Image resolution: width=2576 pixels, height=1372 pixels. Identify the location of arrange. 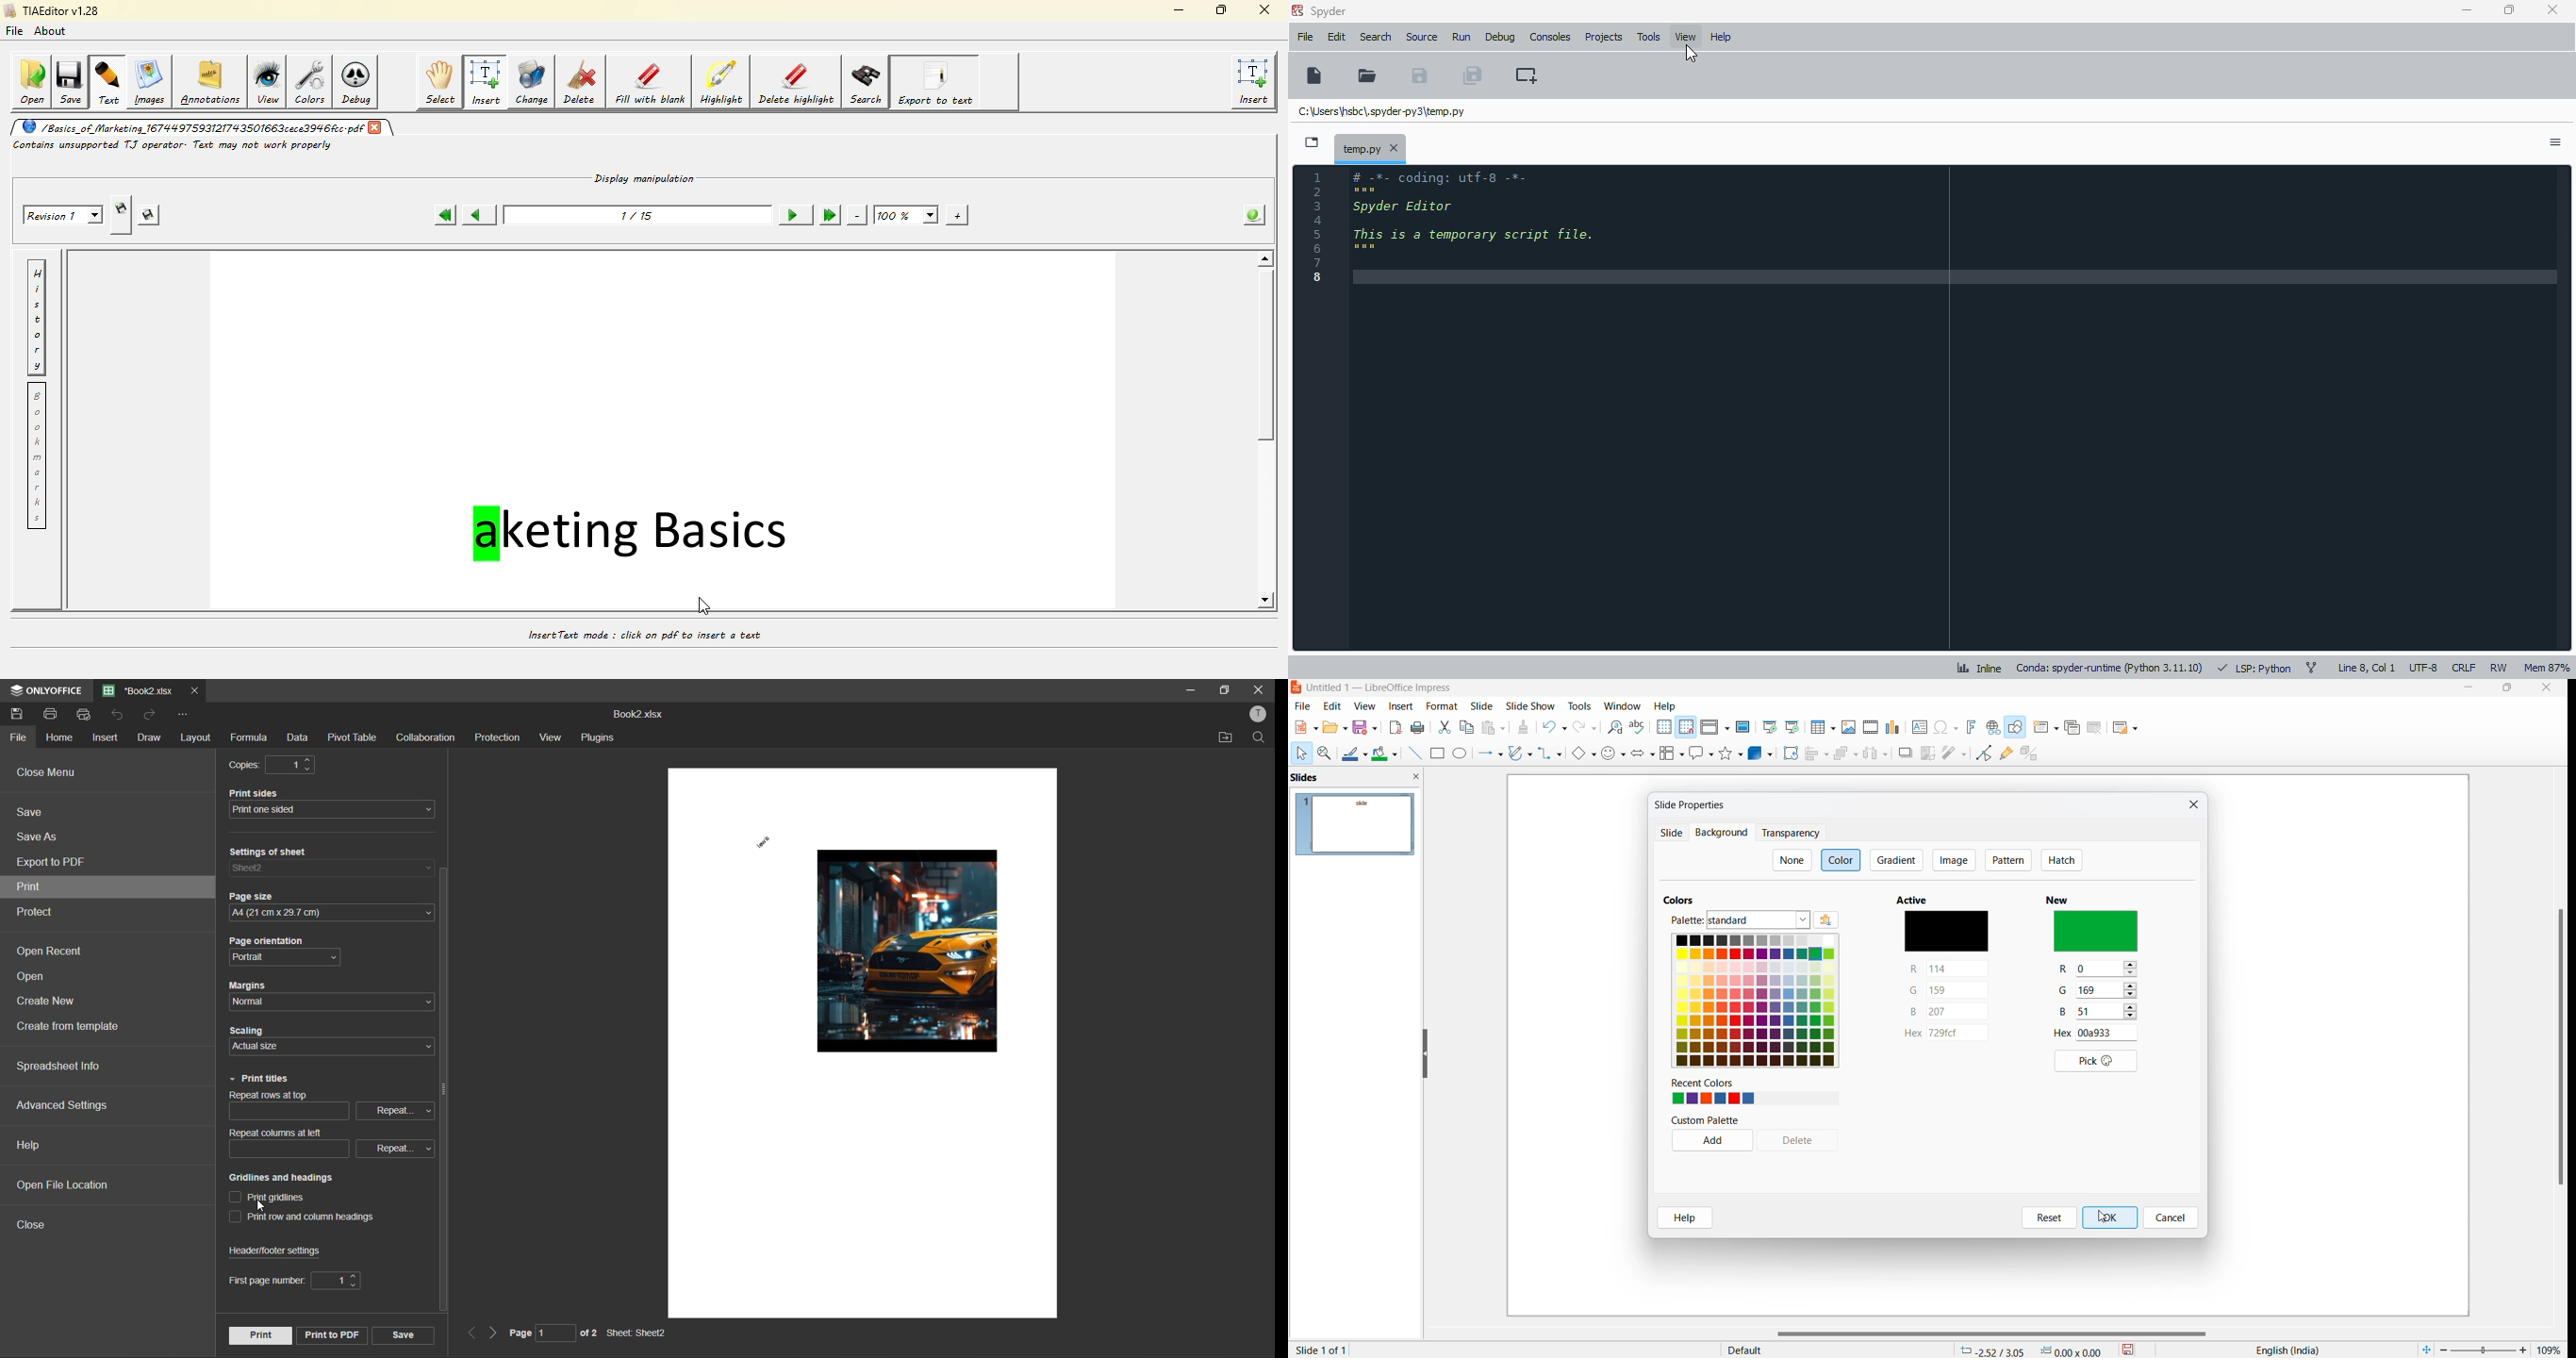
(1846, 756).